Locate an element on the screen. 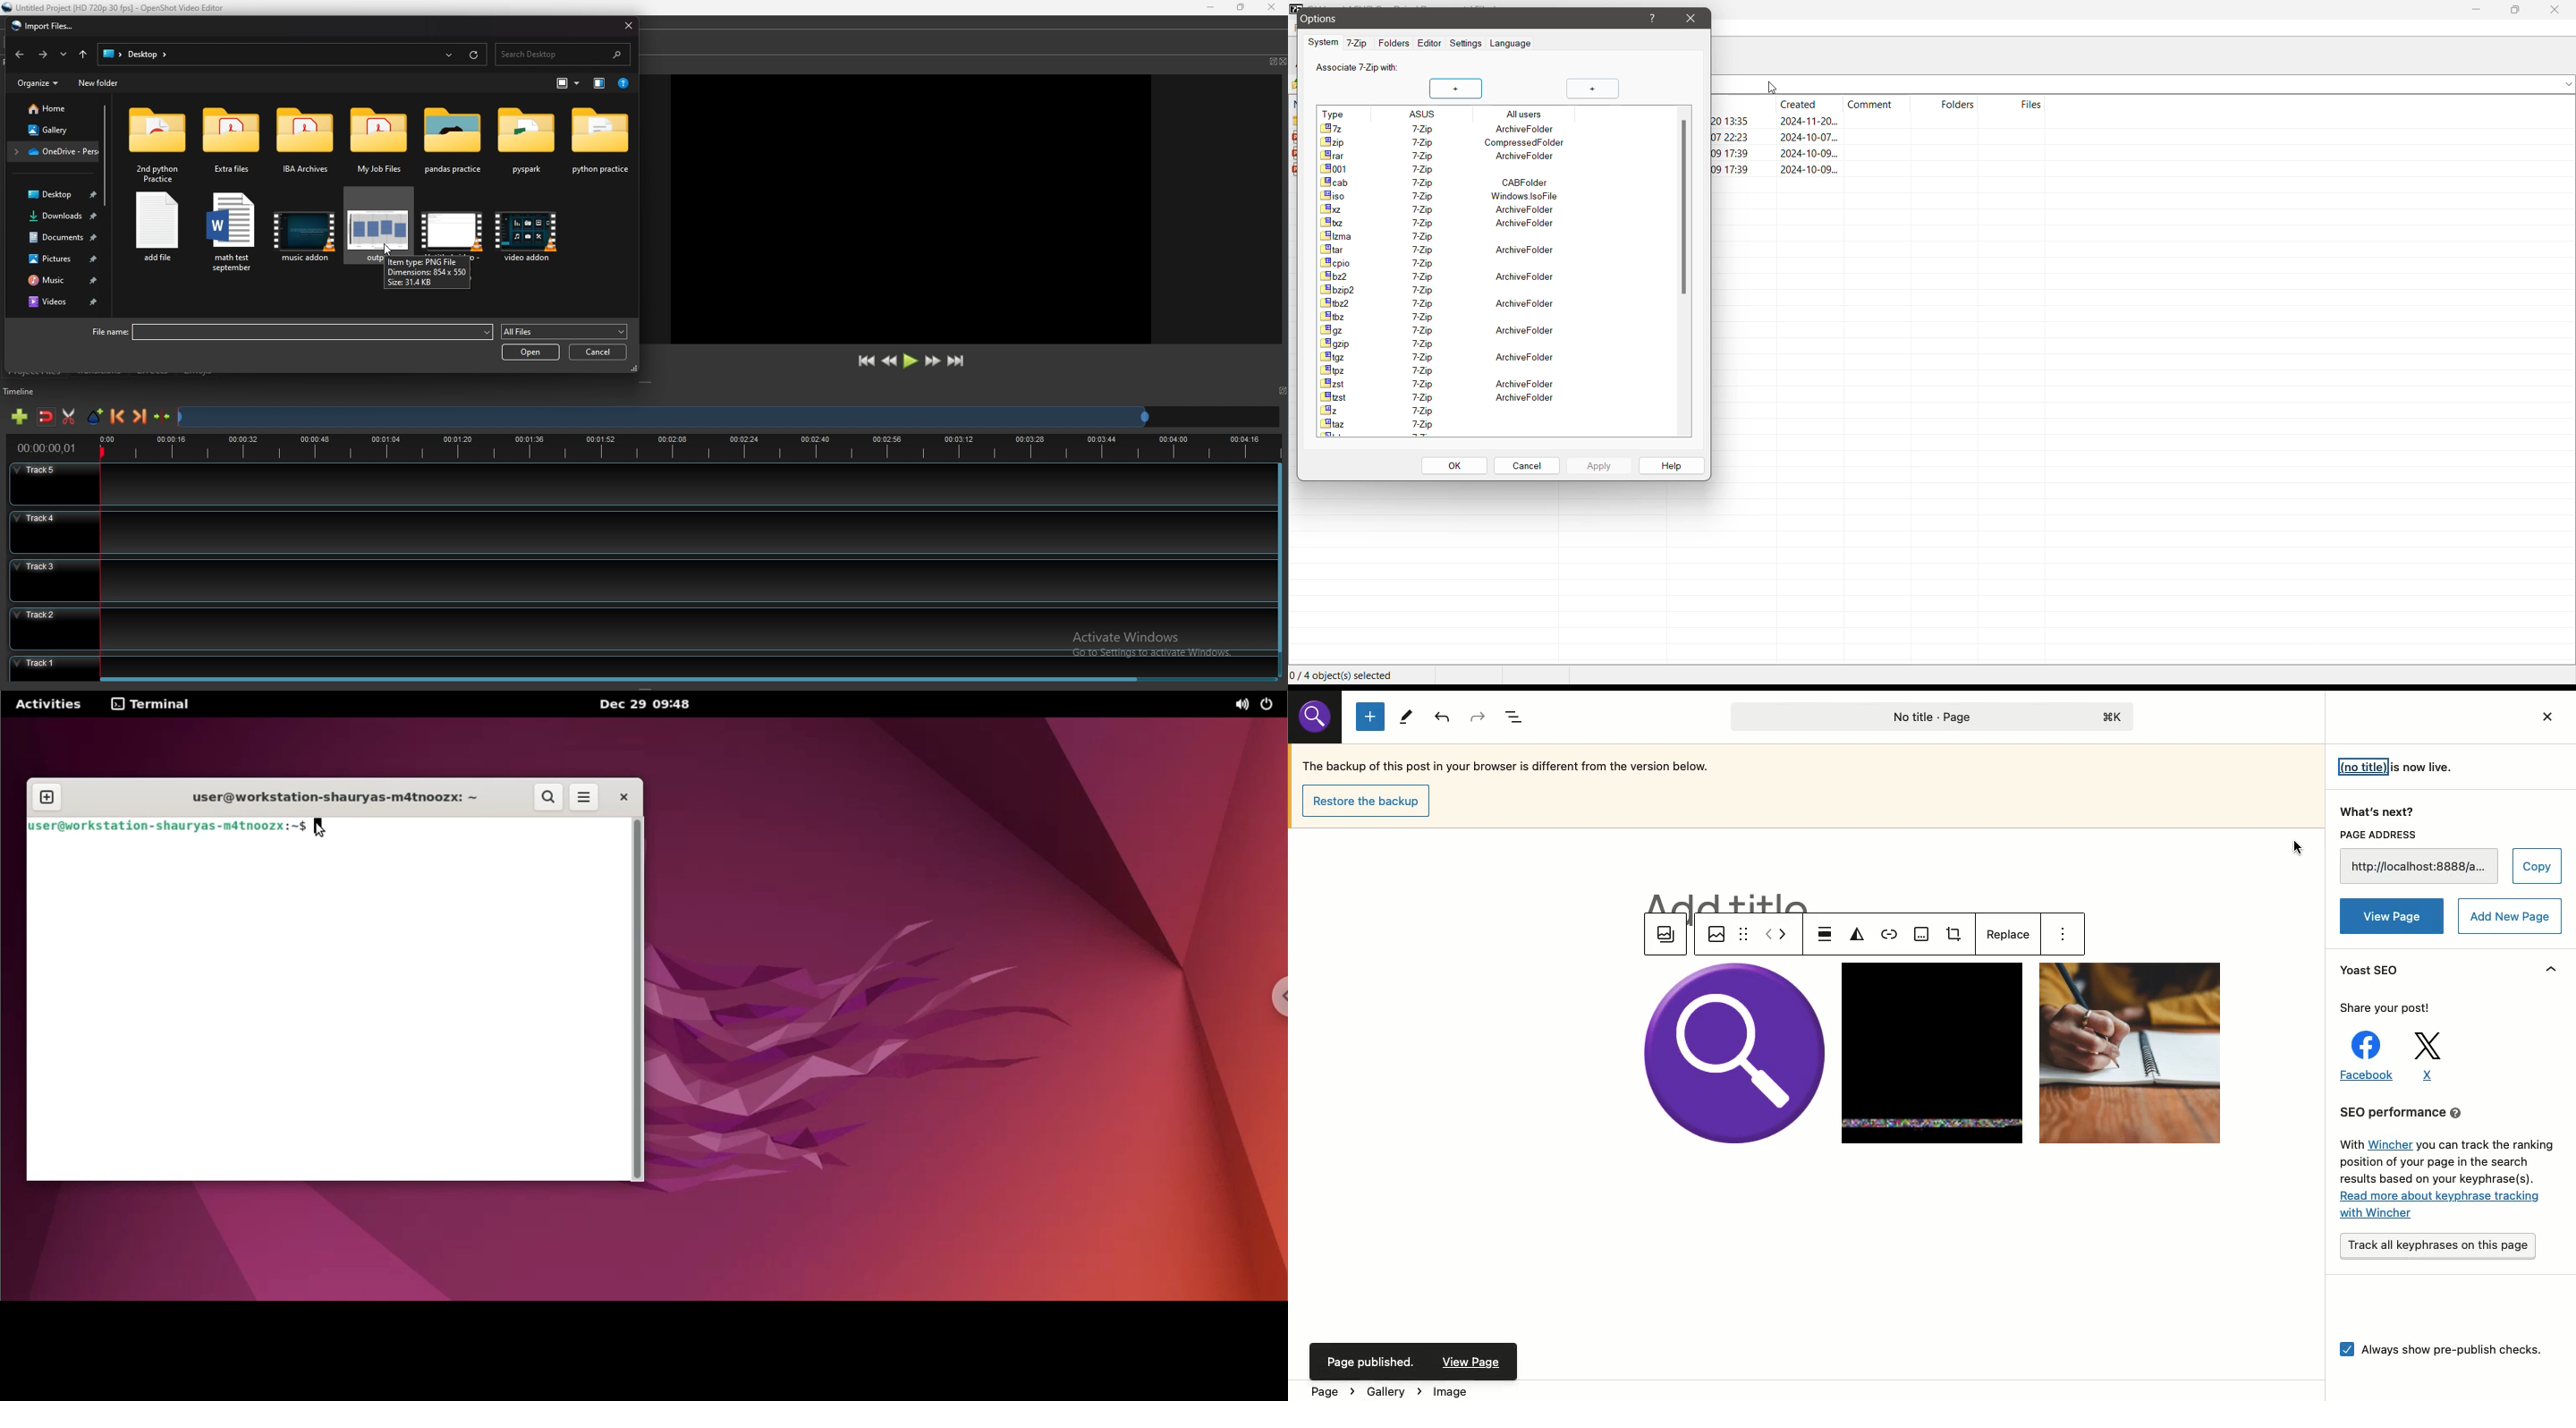 The width and height of the screenshot is (2576, 1428). folder is located at coordinates (527, 144).